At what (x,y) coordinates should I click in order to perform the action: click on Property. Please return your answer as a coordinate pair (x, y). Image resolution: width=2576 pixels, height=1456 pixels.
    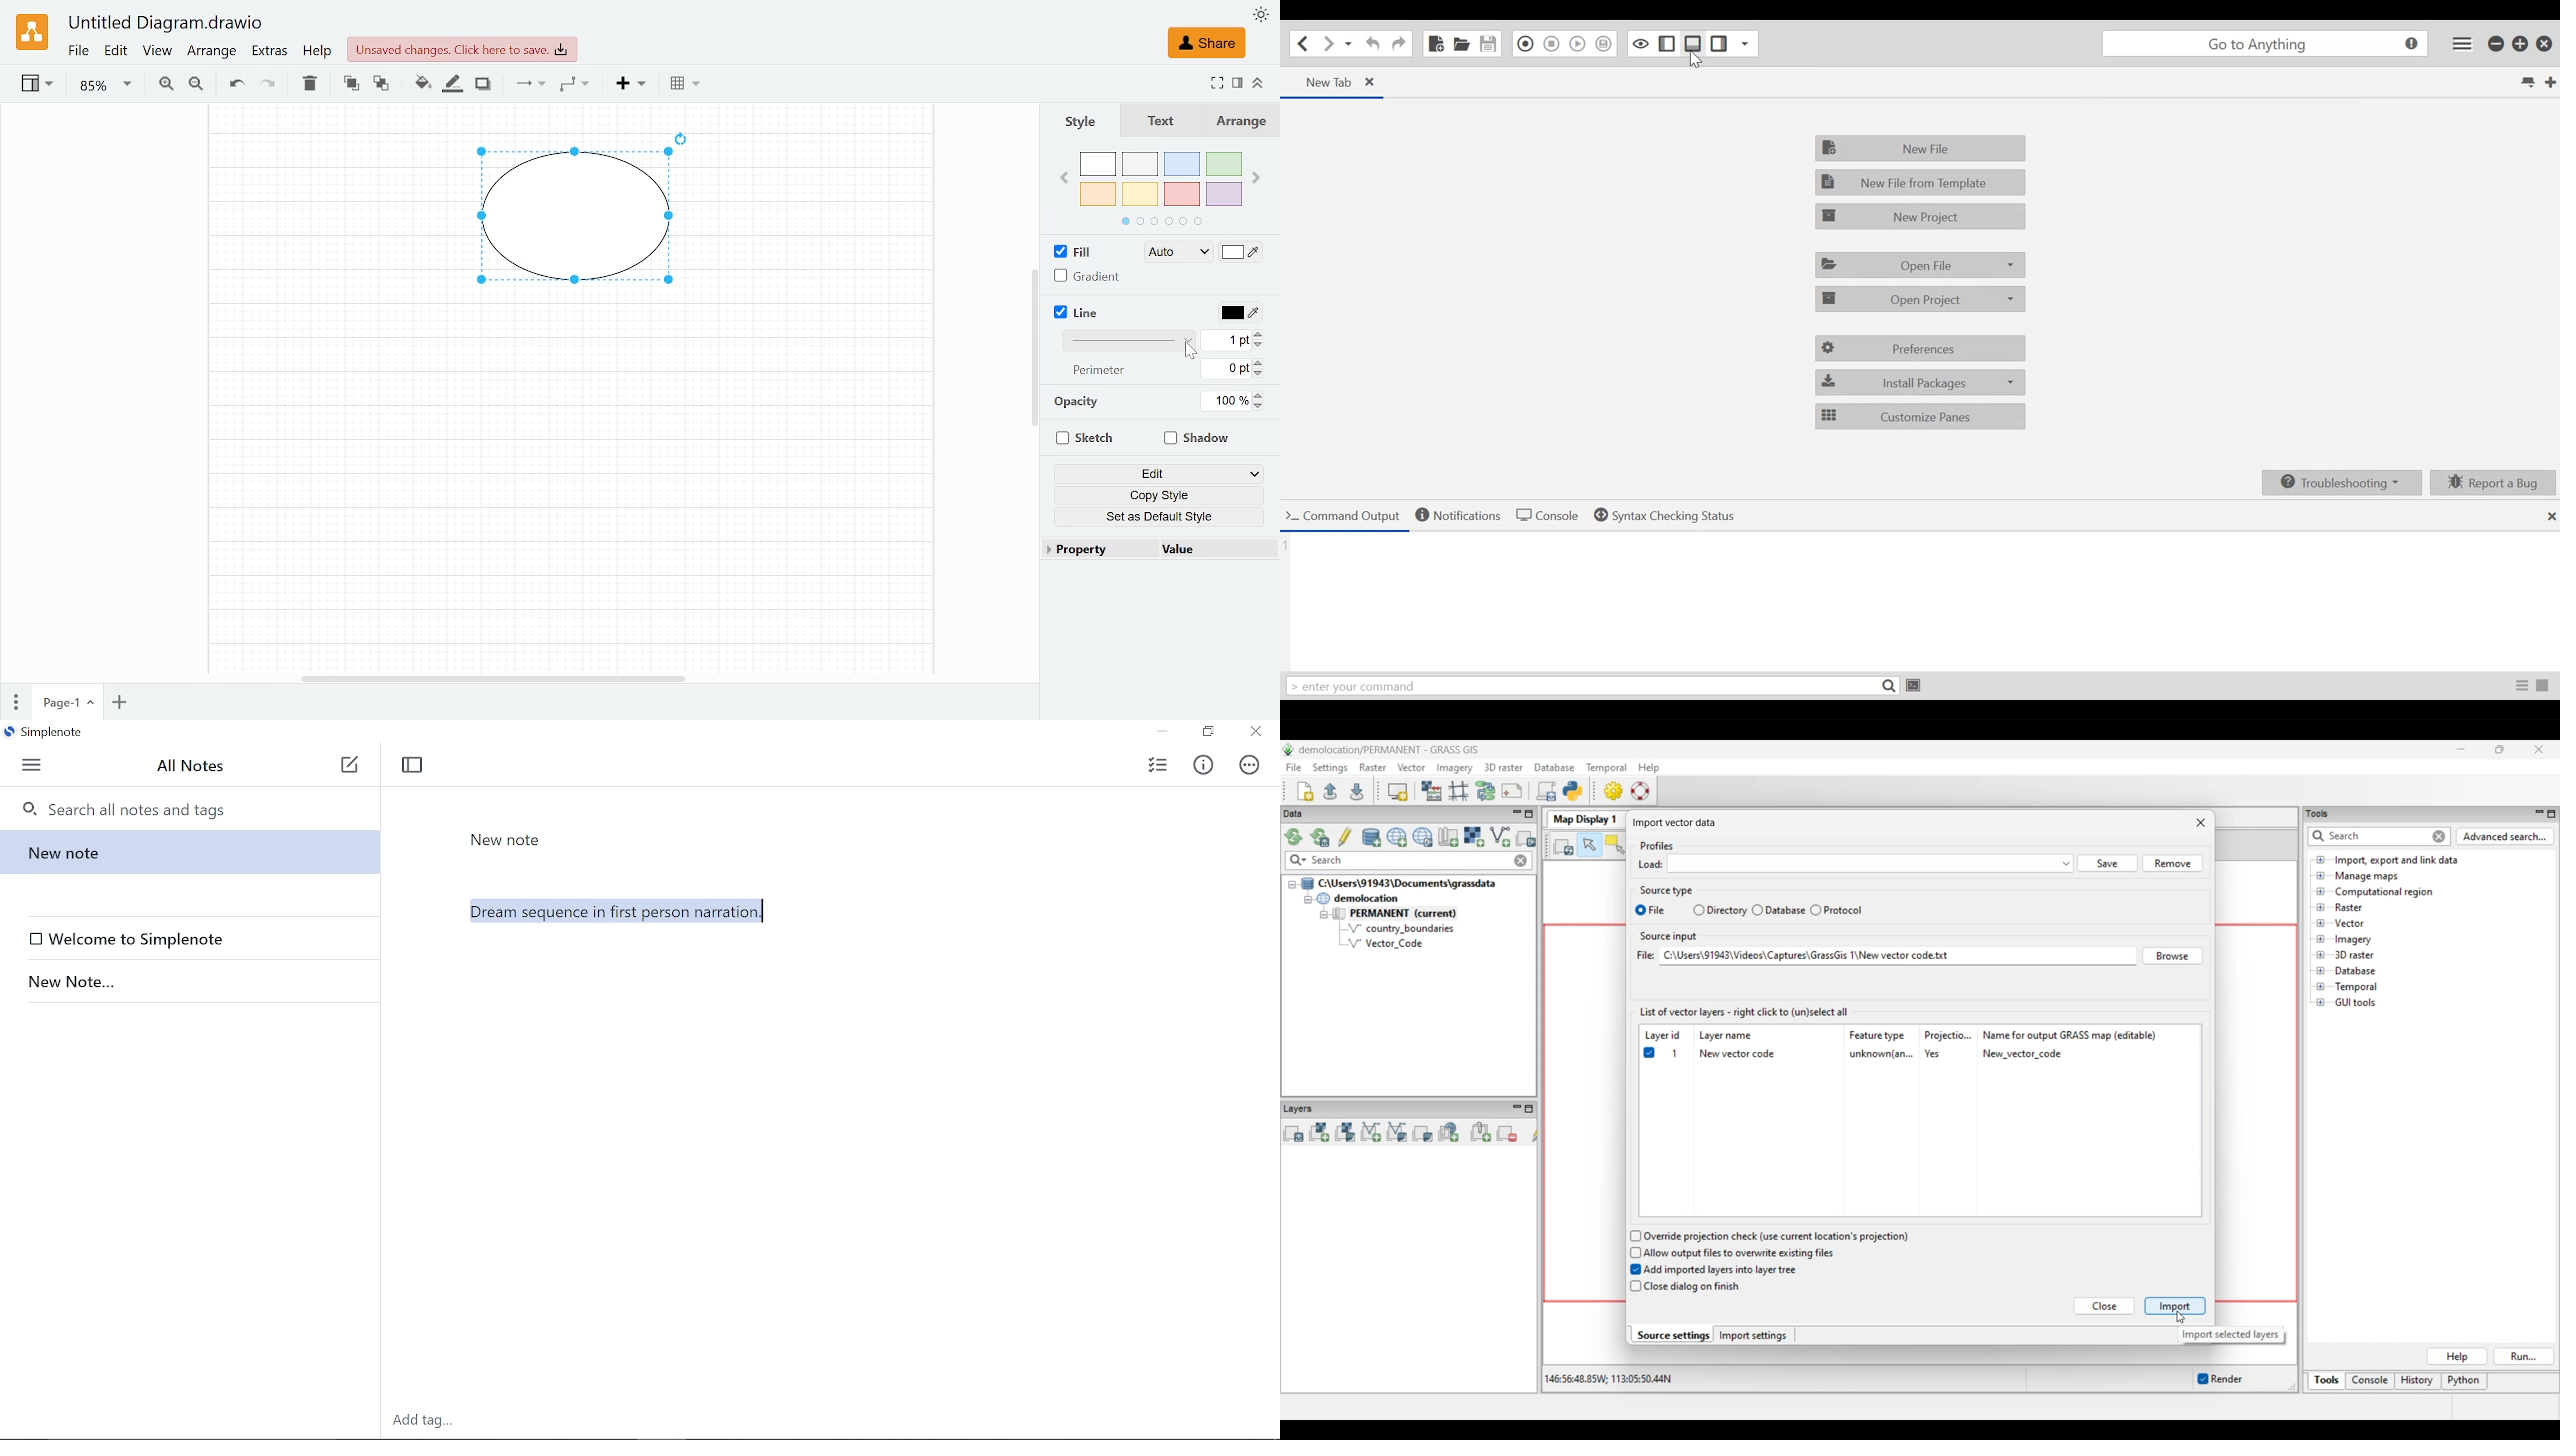
    Looking at the image, I should click on (1095, 550).